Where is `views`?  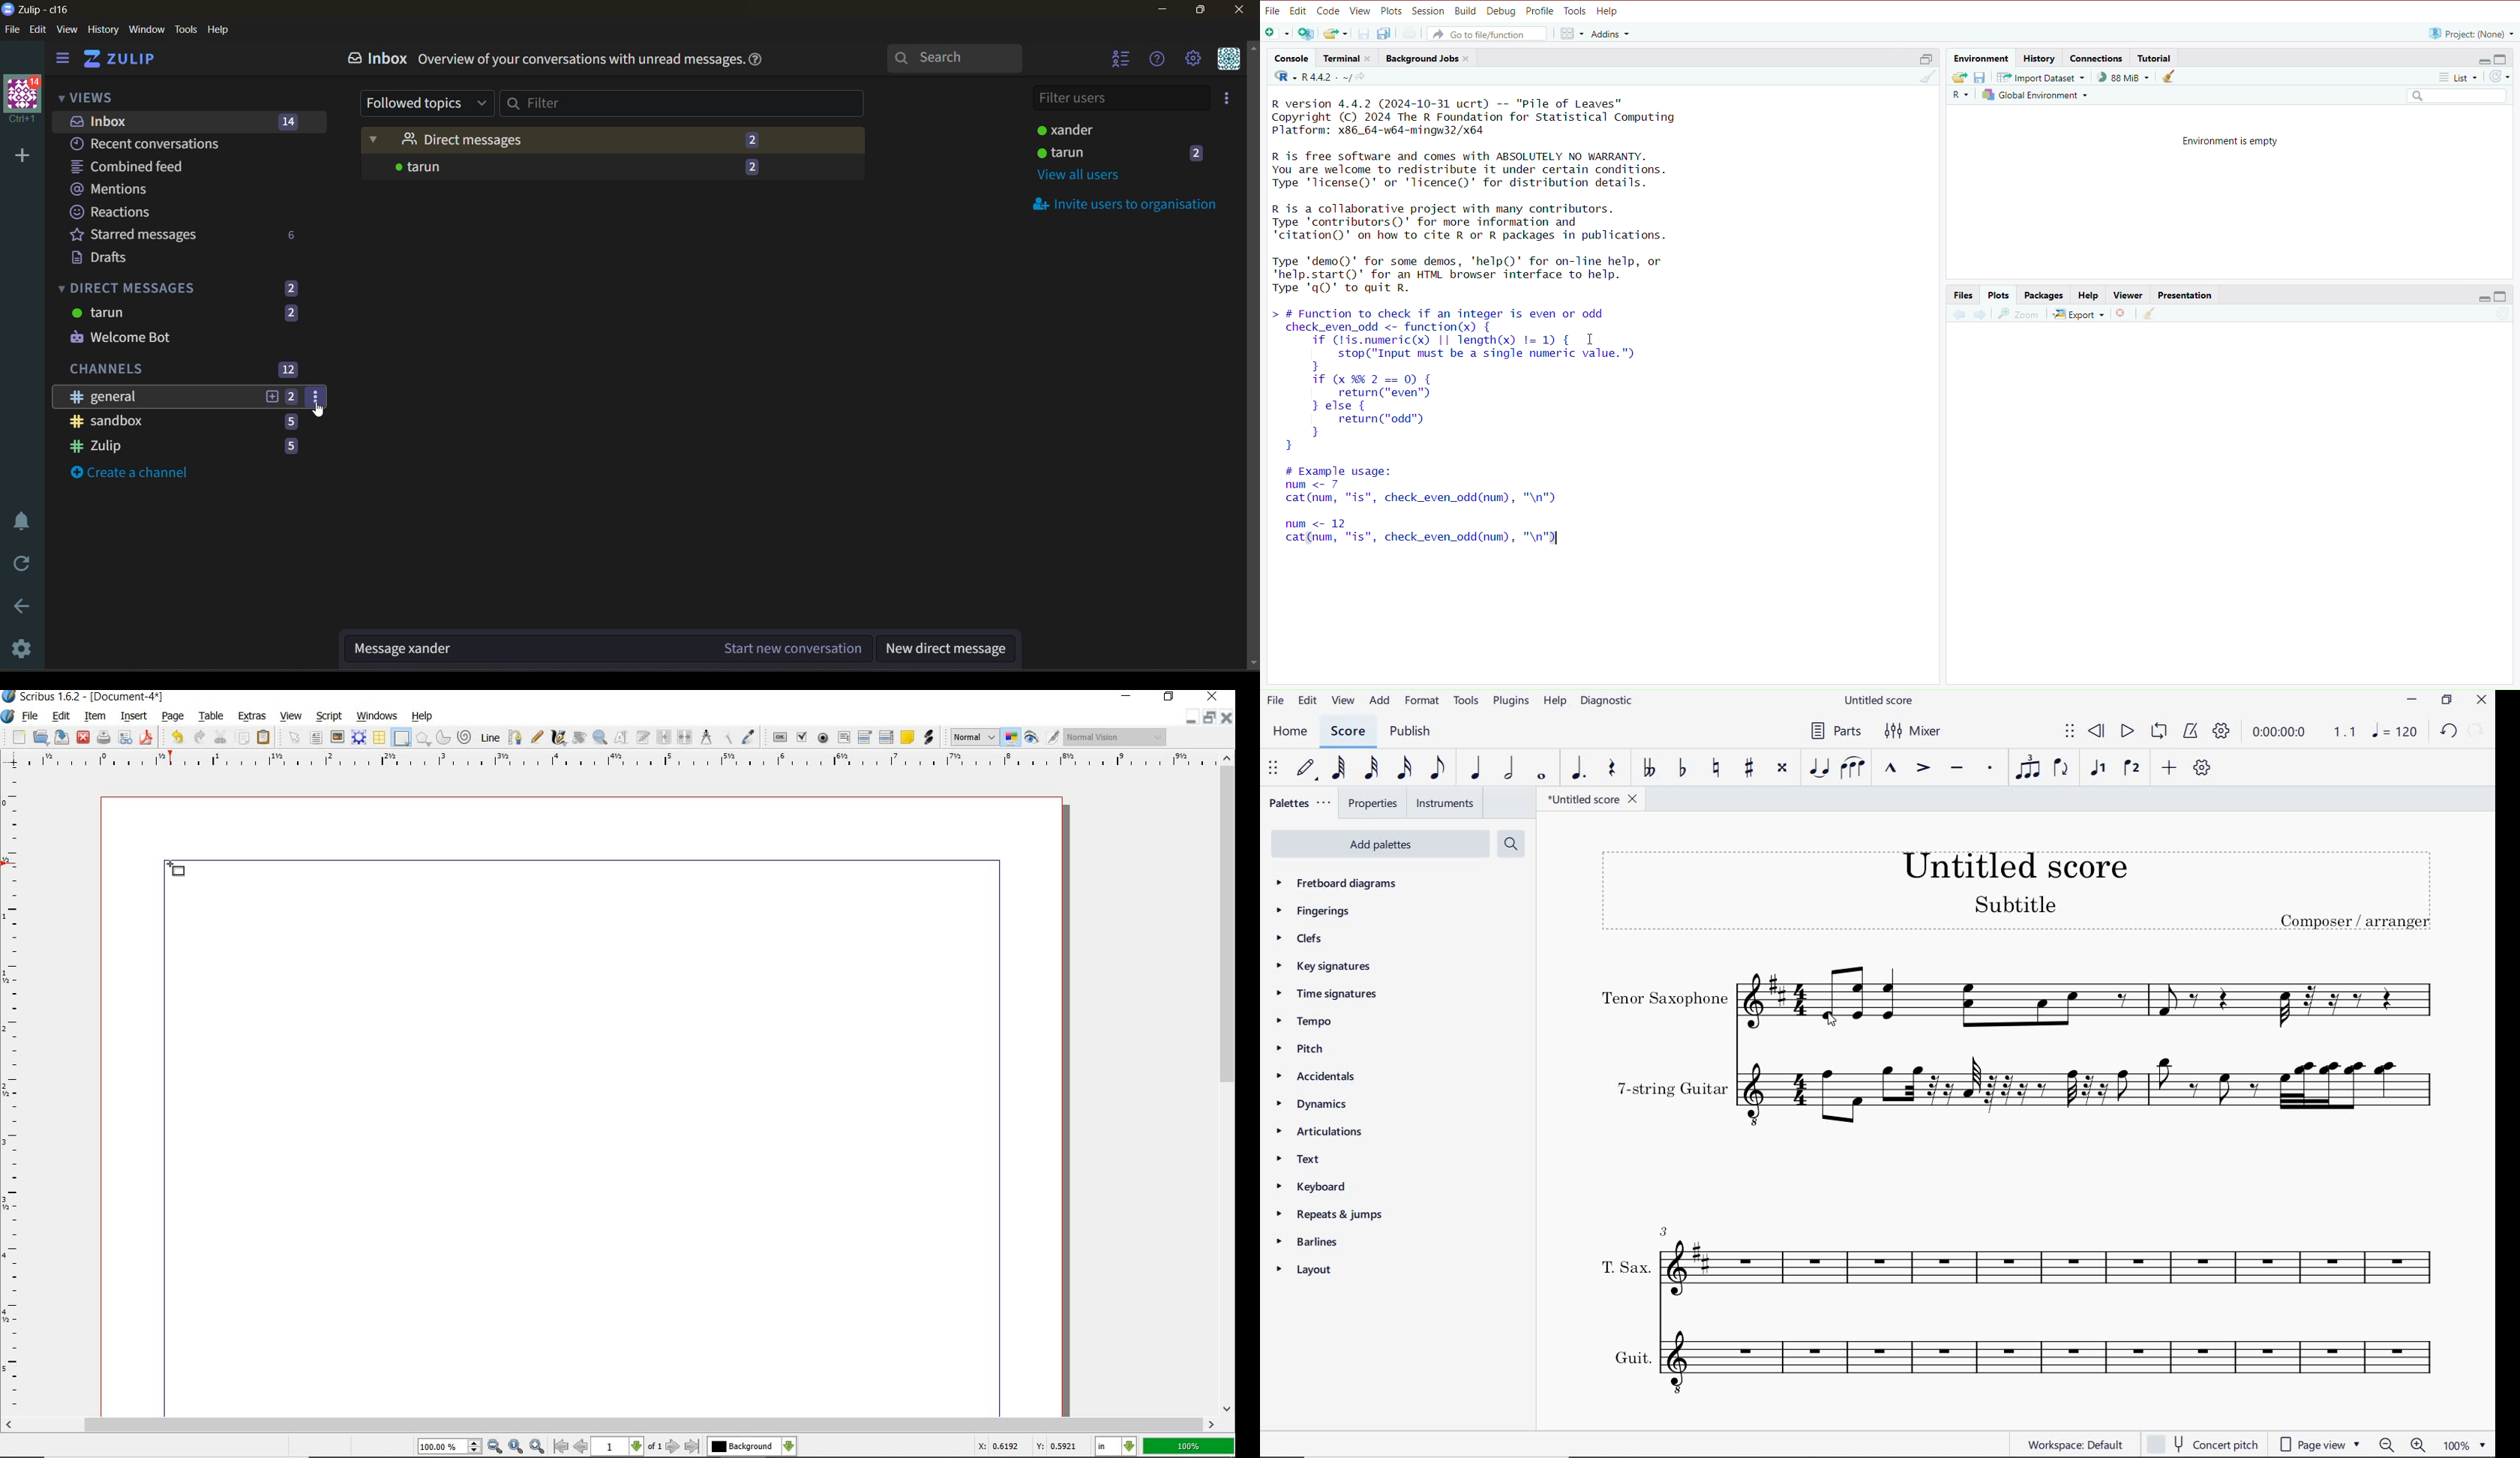 views is located at coordinates (87, 96).